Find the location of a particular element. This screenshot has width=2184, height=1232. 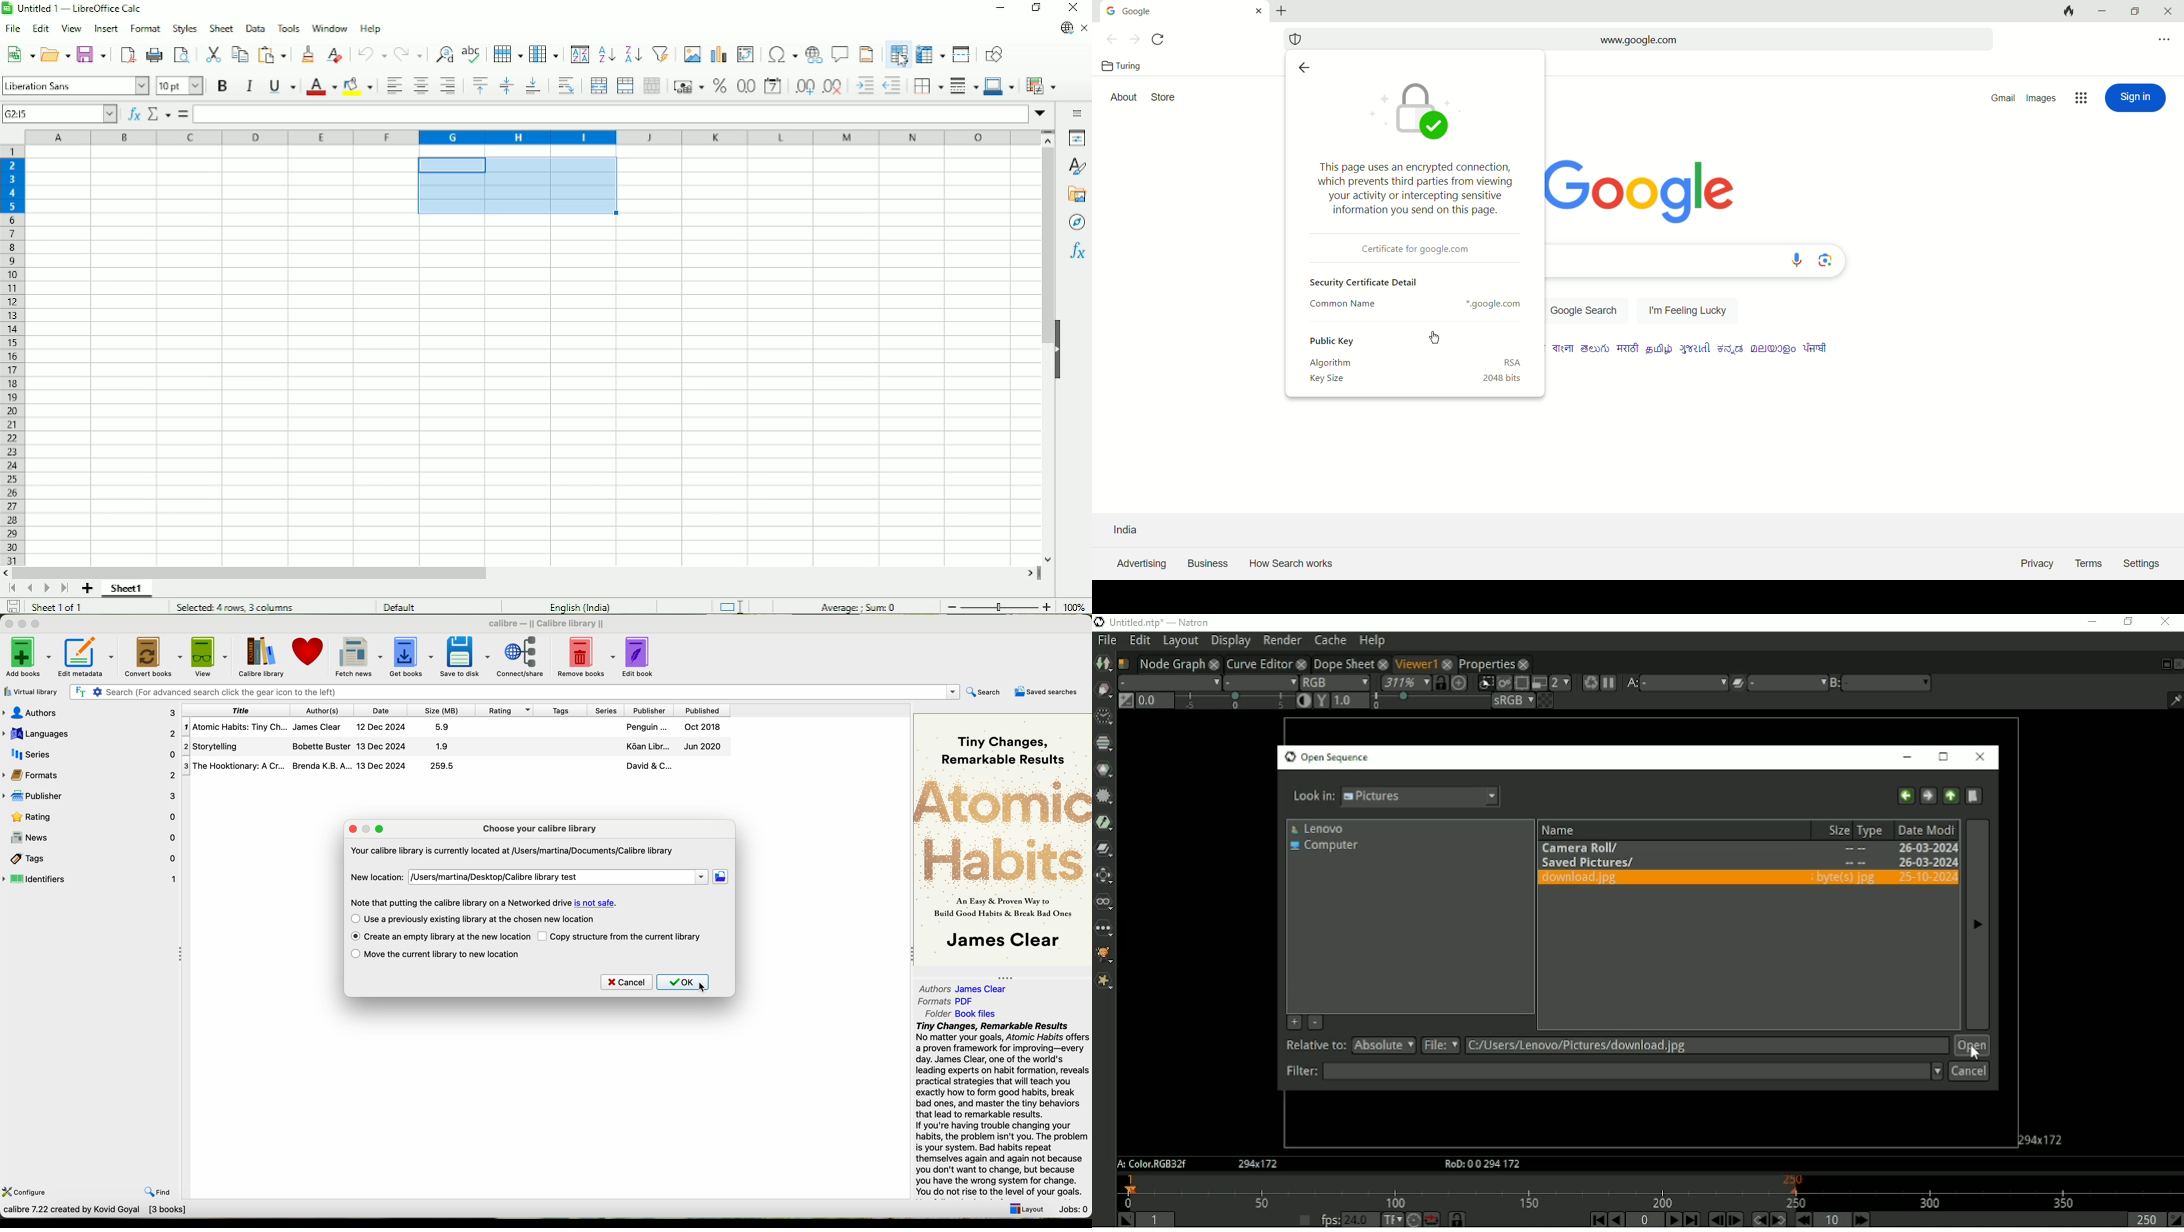

Navigator is located at coordinates (1076, 223).